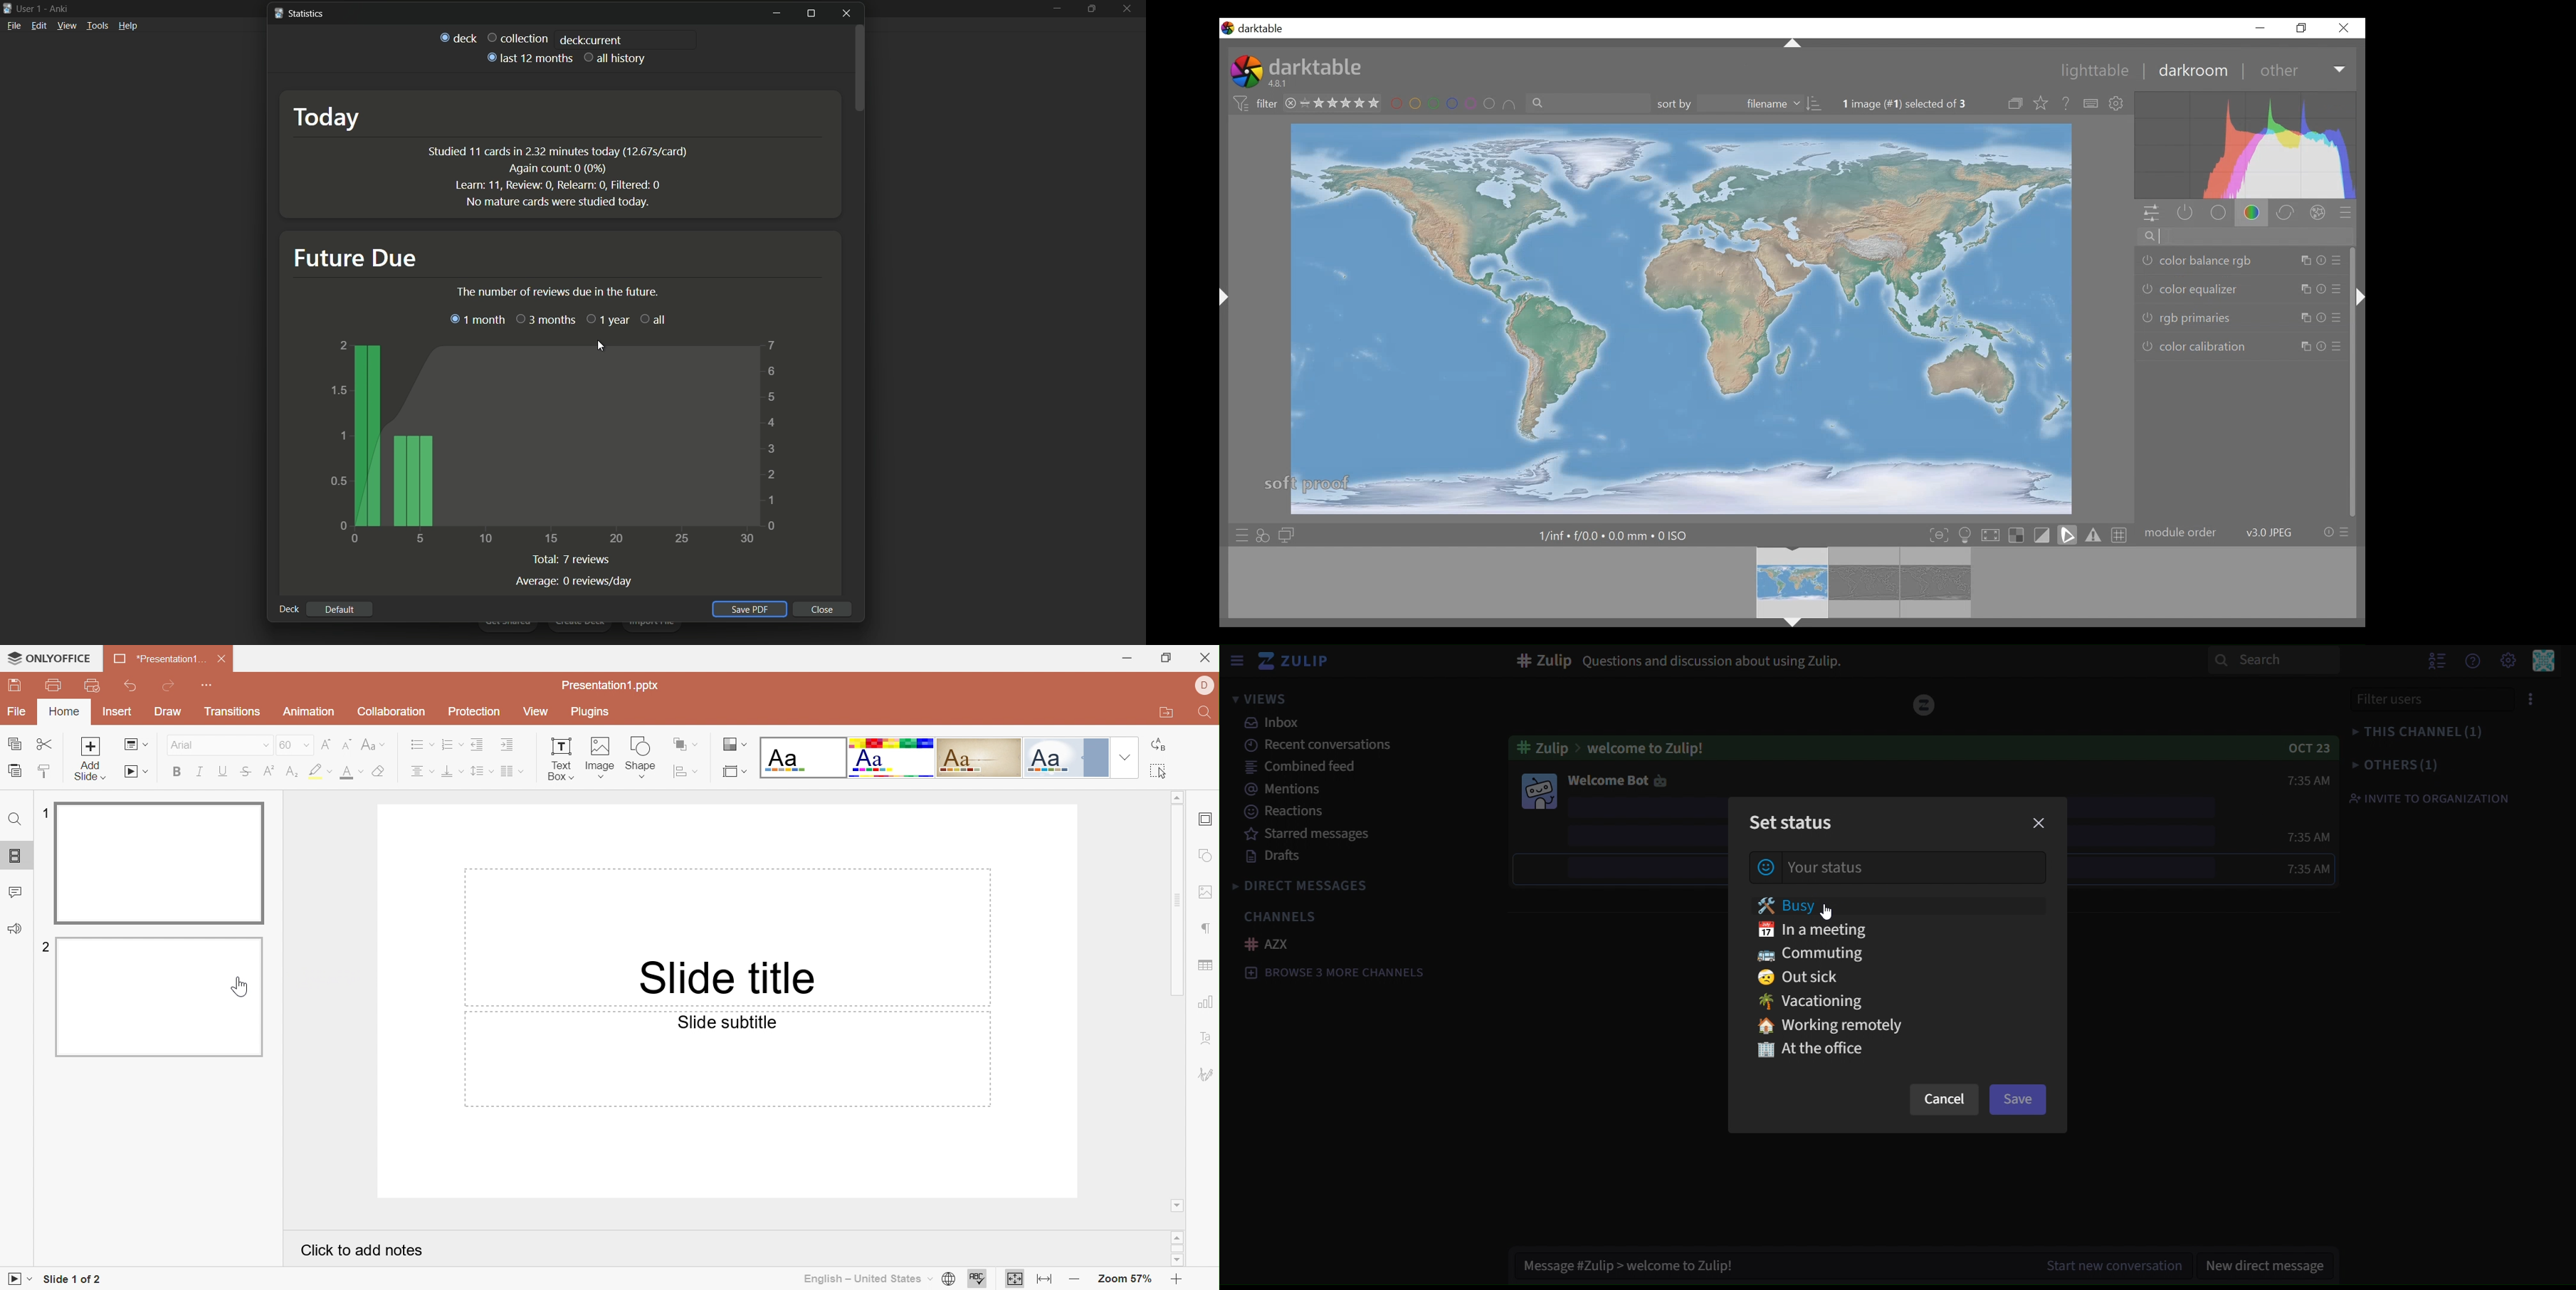 The image size is (2576, 1316). What do you see at coordinates (1455, 105) in the screenshot?
I see `filter by images color label` at bounding box center [1455, 105].